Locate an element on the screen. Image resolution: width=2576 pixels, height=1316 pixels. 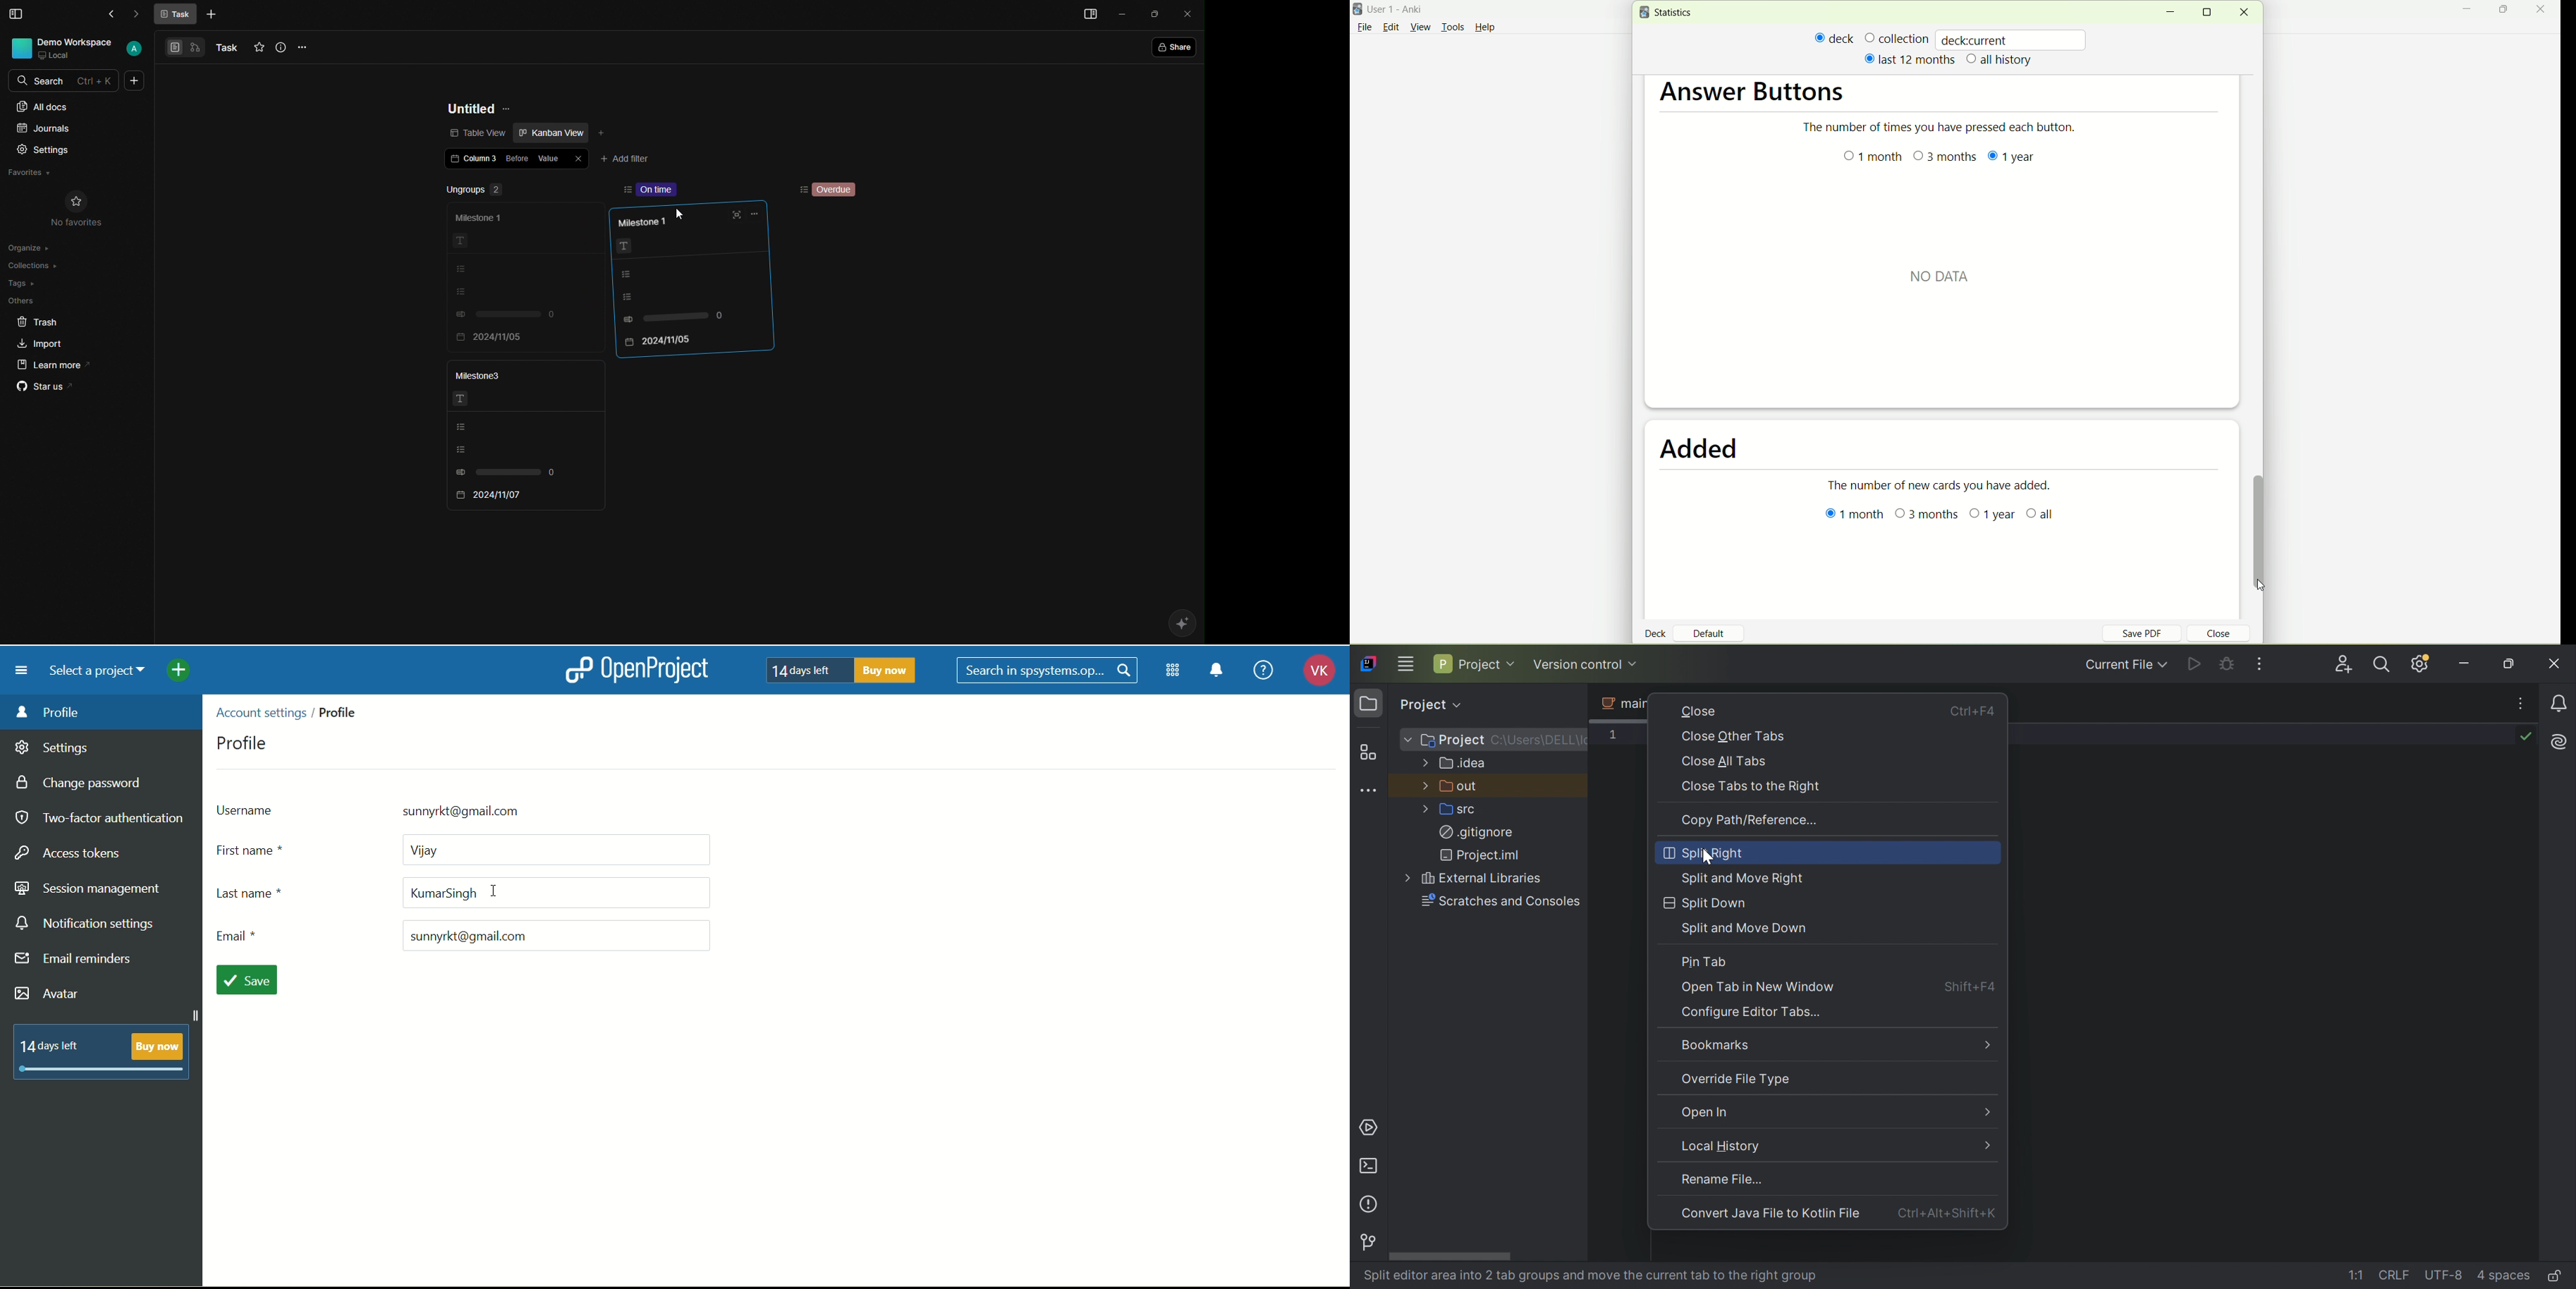
1 month is located at coordinates (1855, 516).